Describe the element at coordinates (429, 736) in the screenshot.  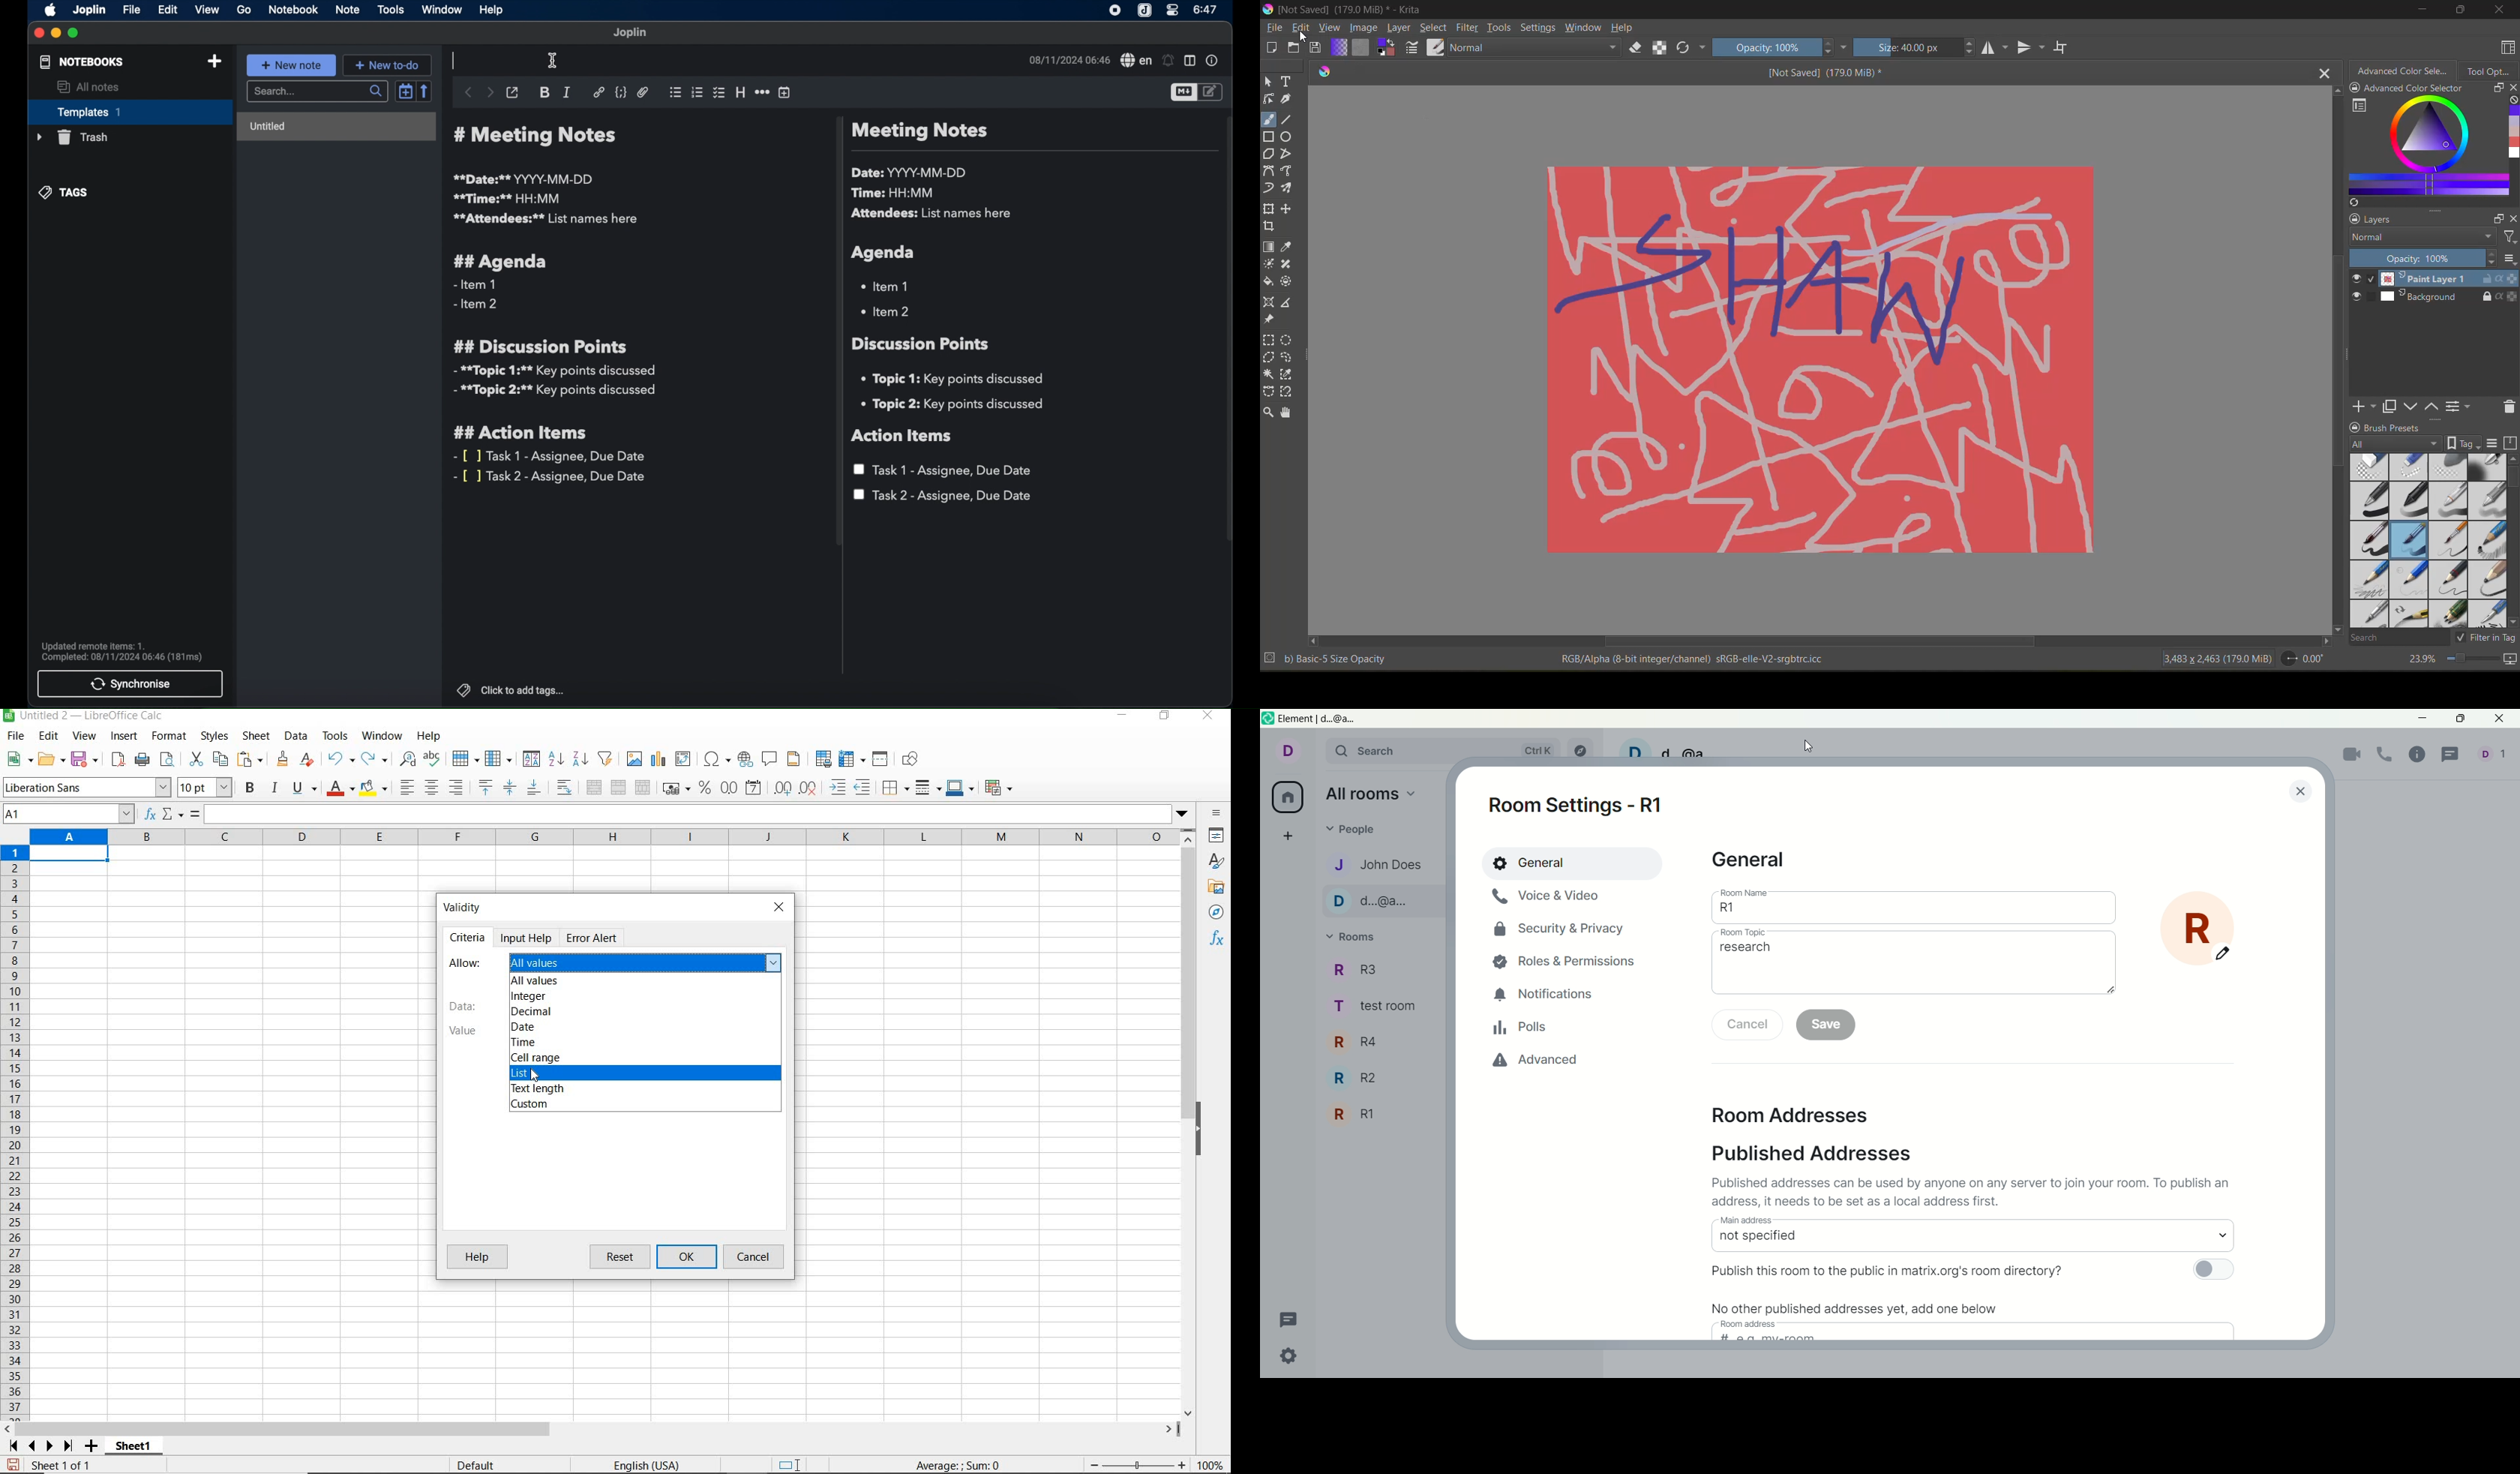
I see `help` at that location.